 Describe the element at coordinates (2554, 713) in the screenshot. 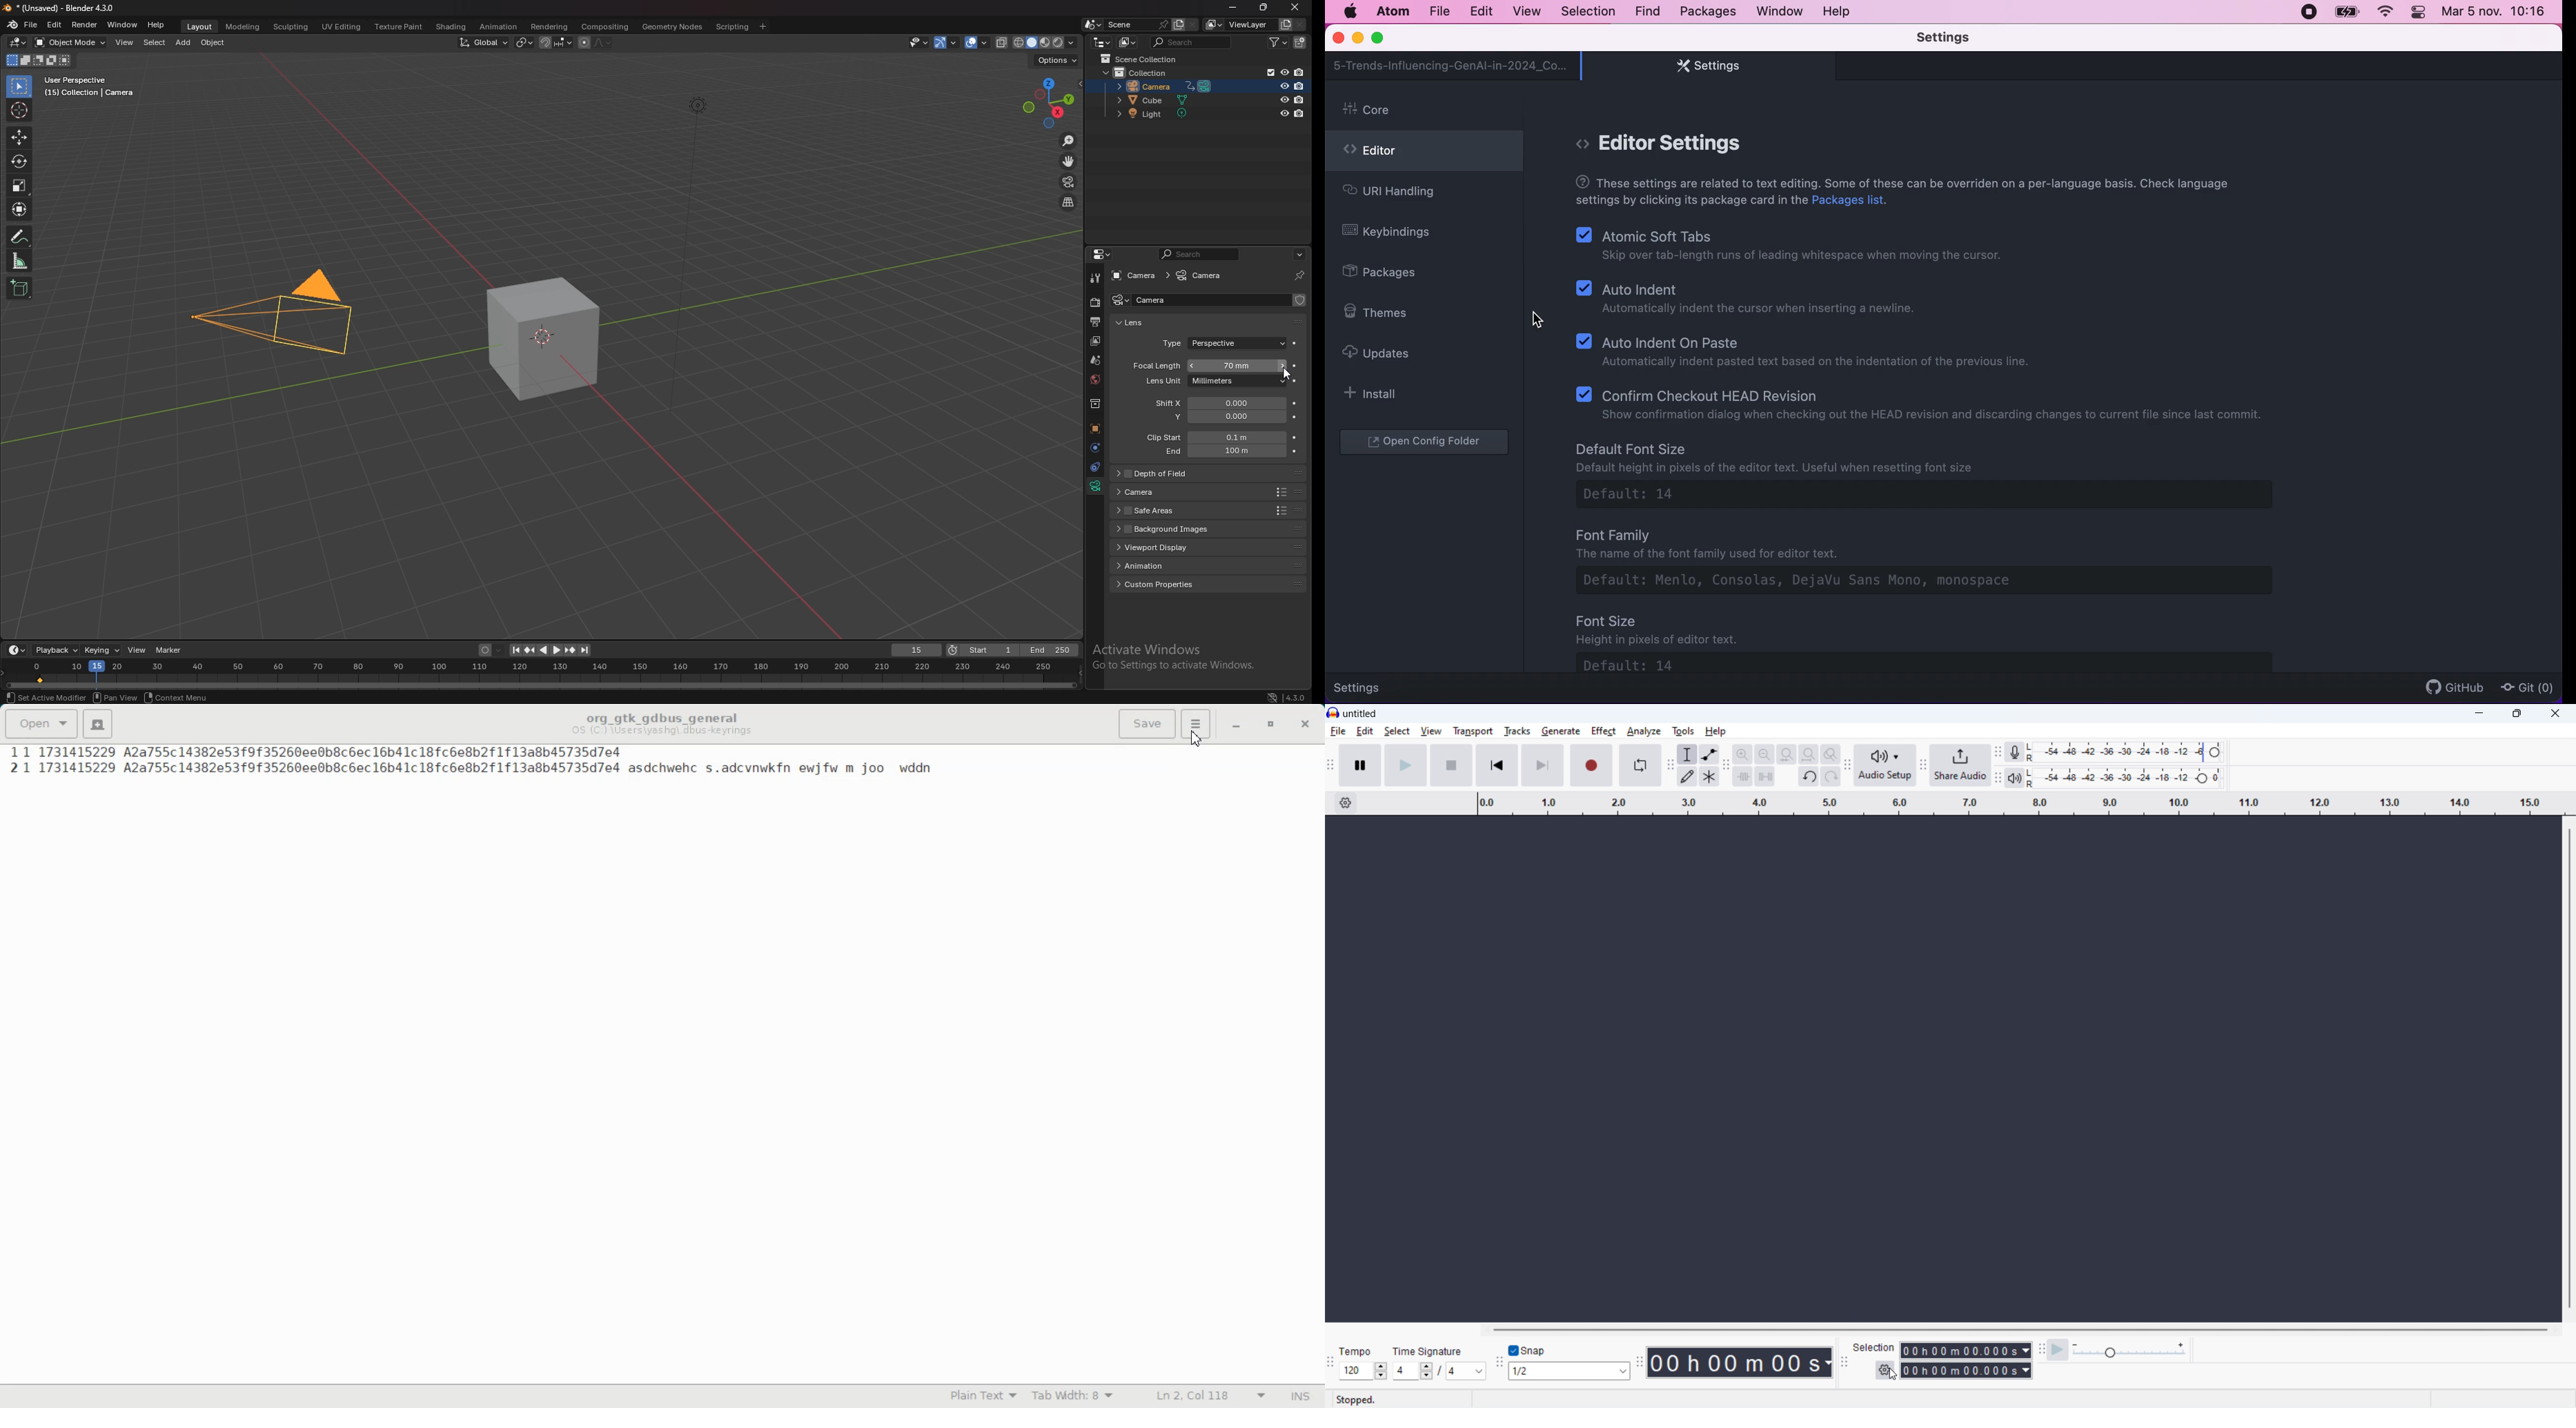

I see `close` at that location.